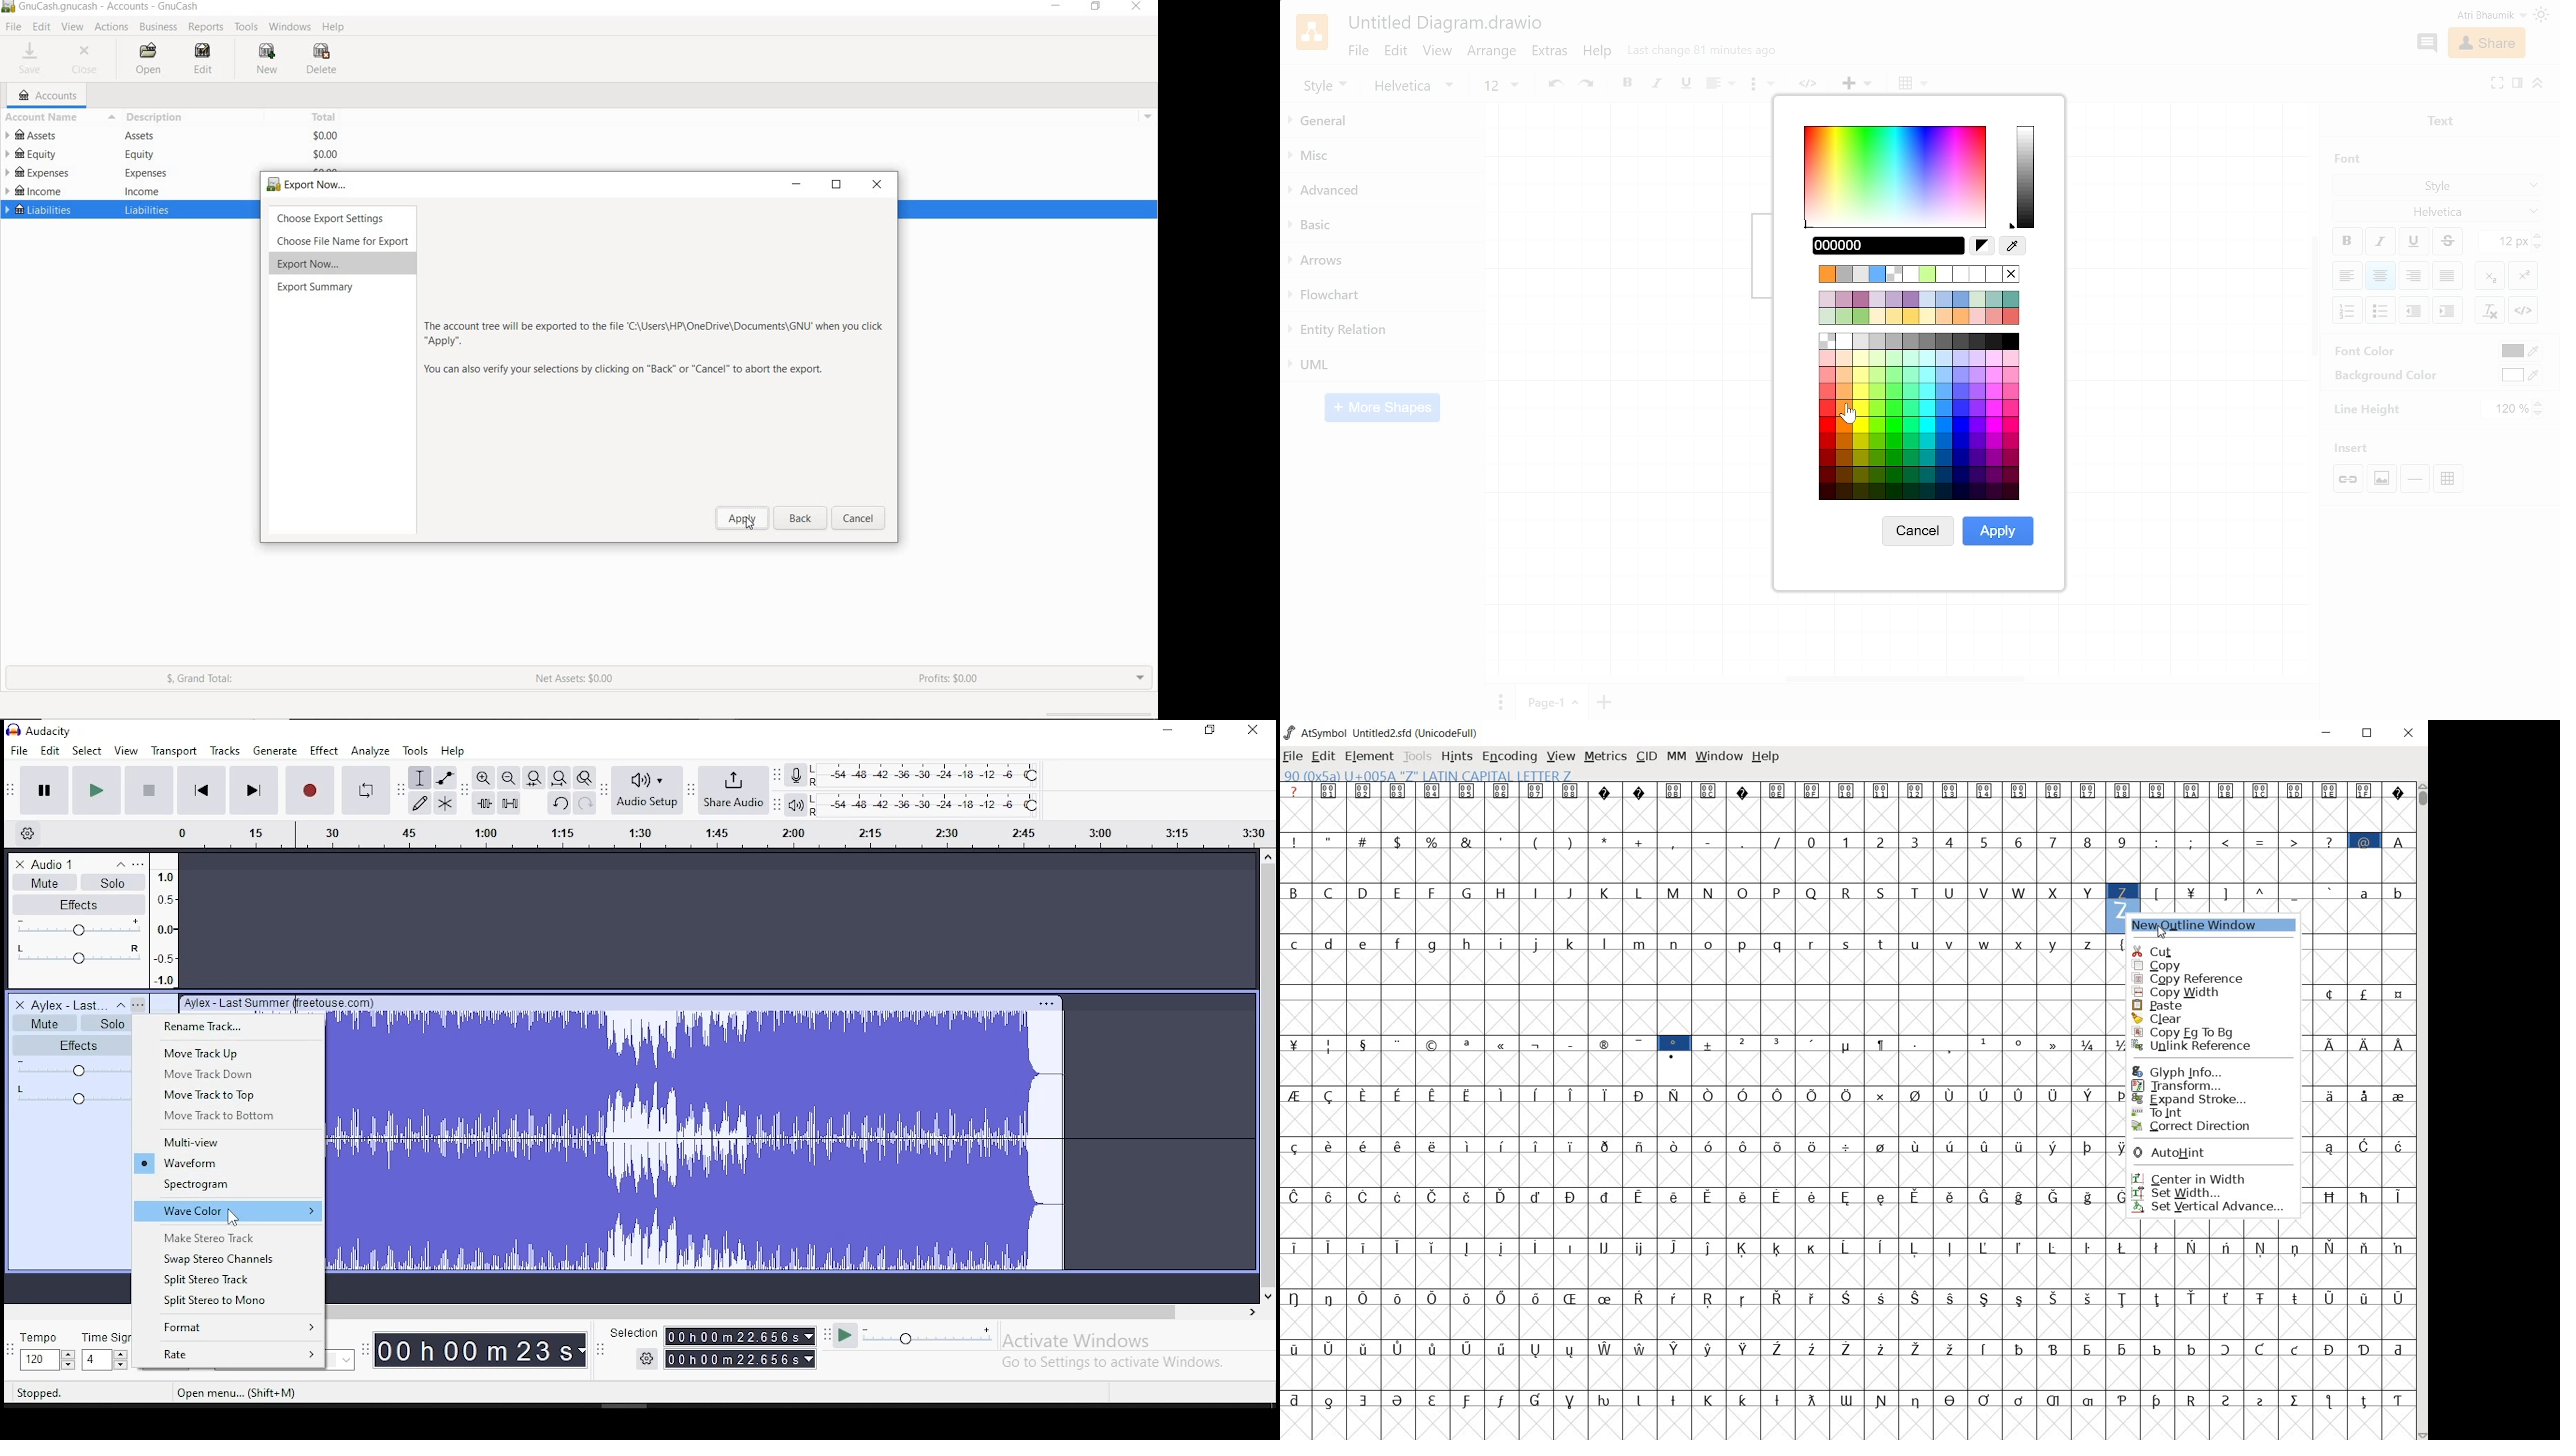 This screenshot has width=2576, height=1456. Describe the element at coordinates (144, 173) in the screenshot. I see `expenses` at that location.